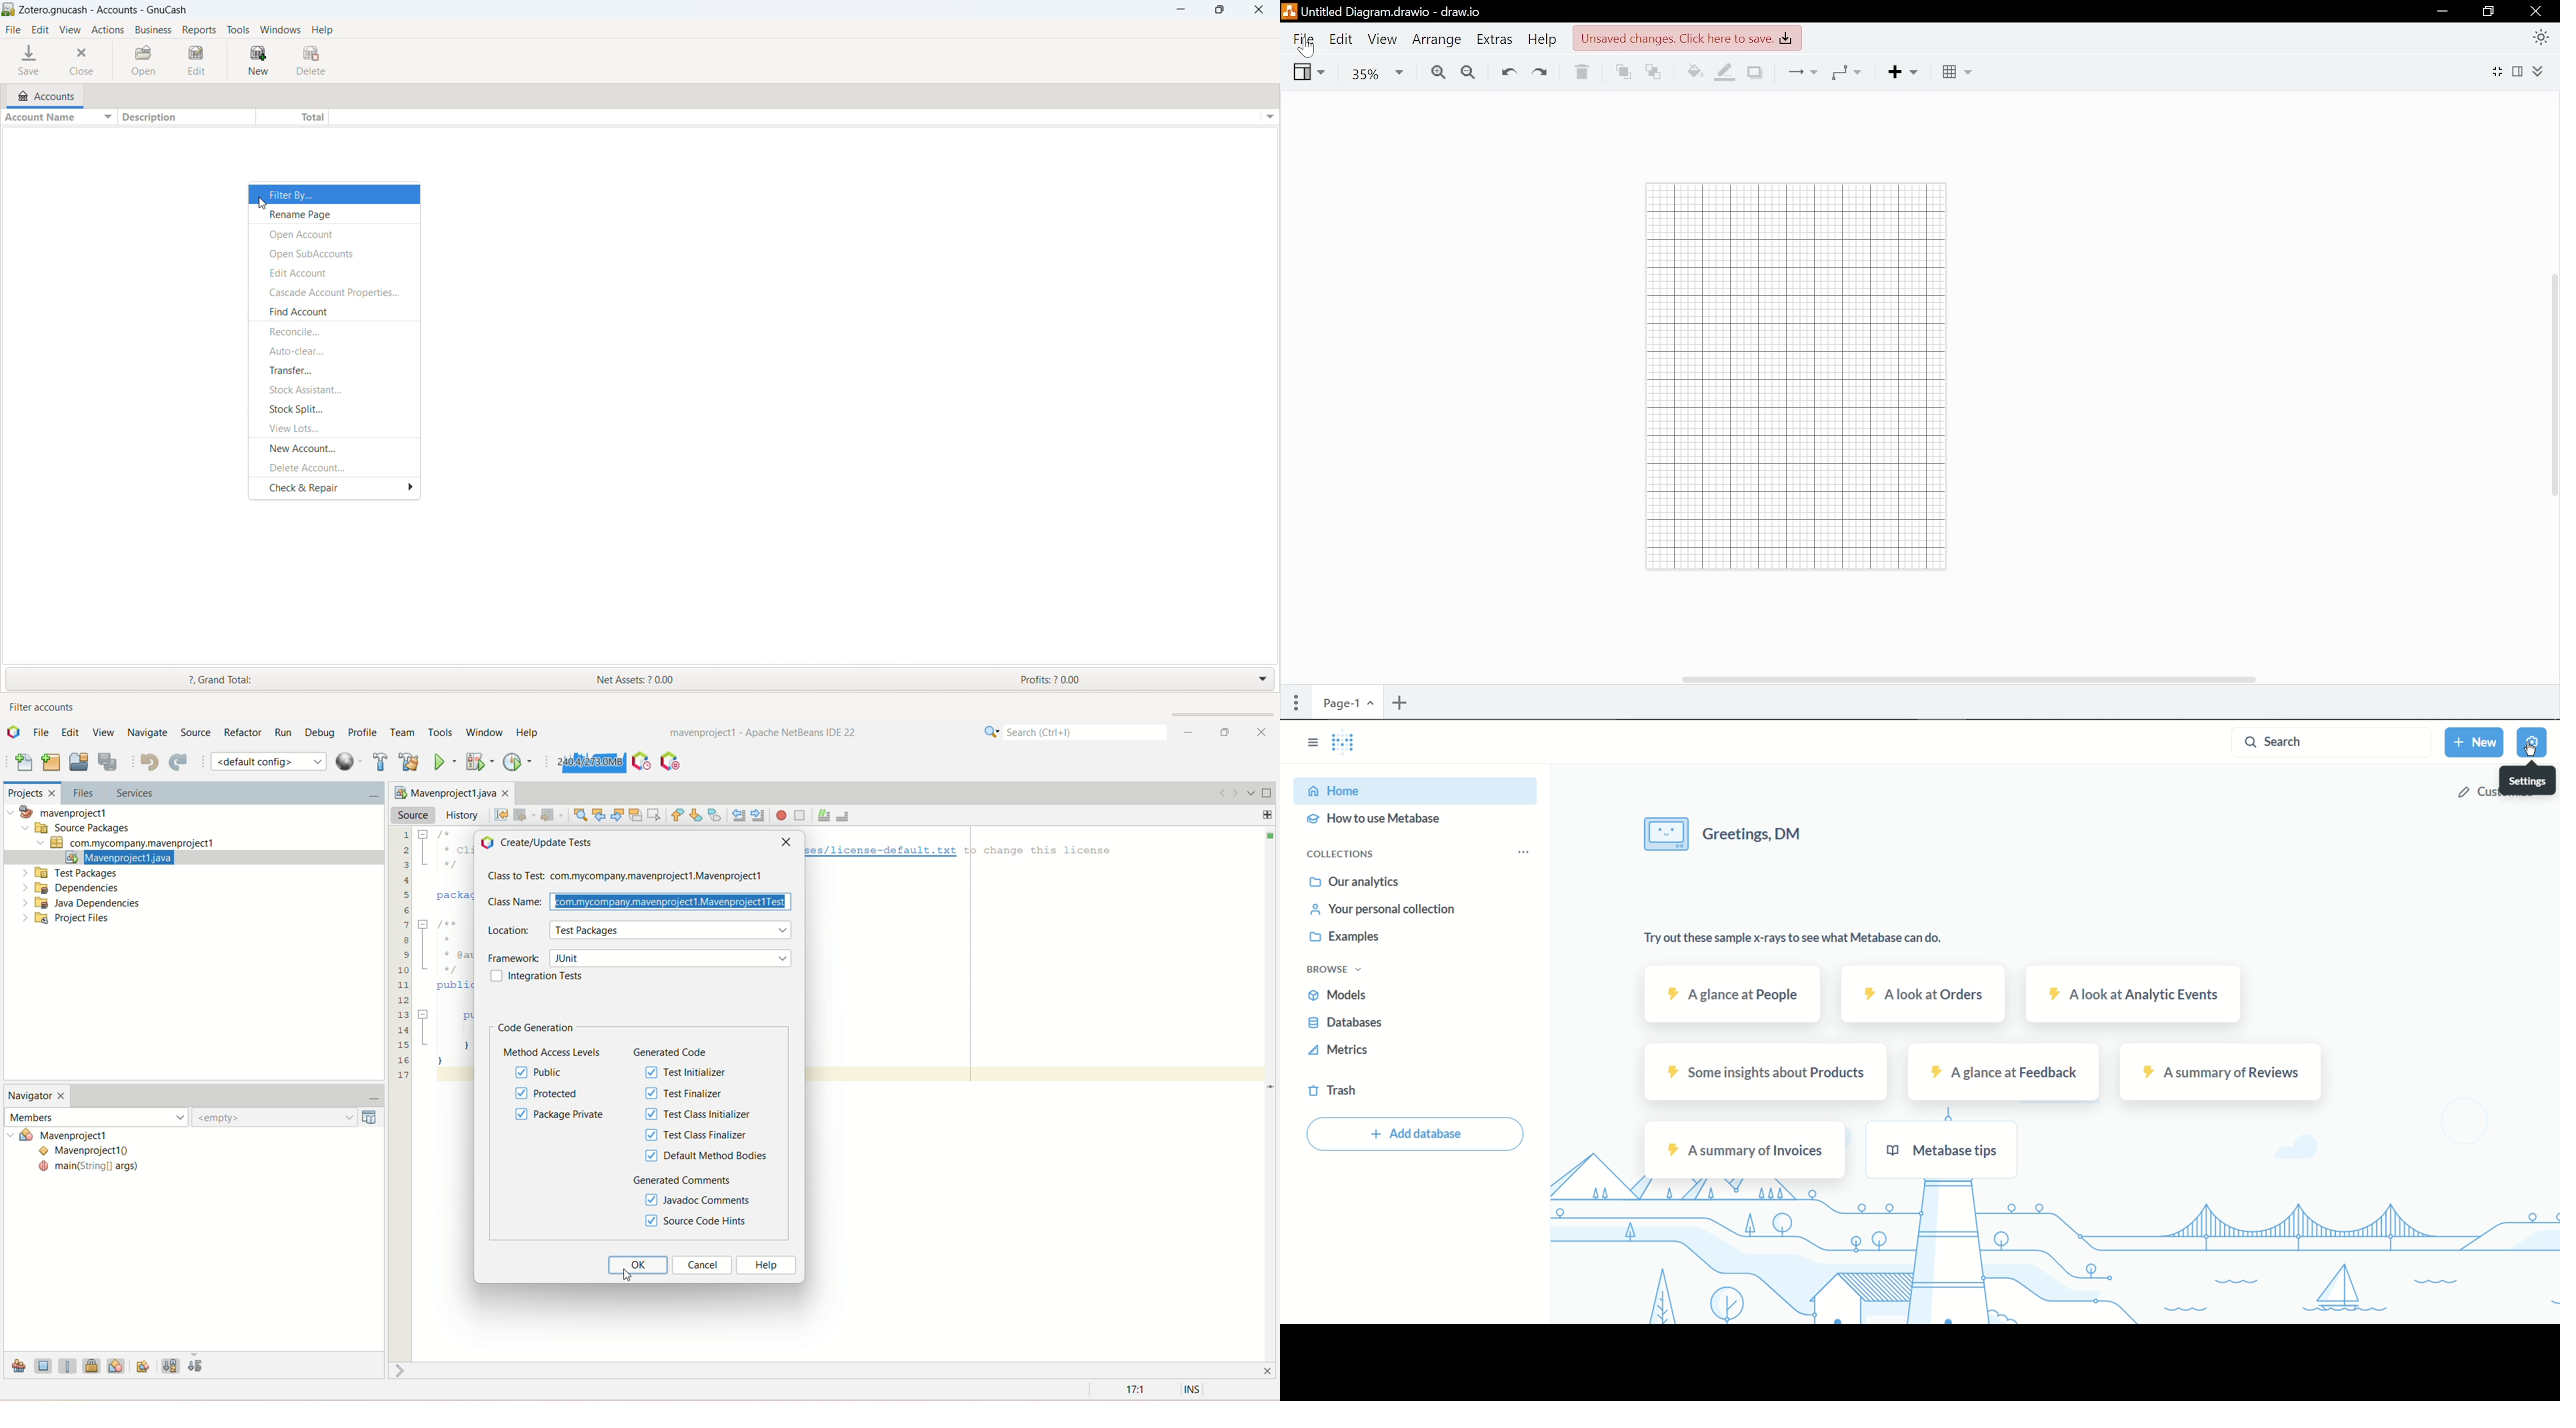 The height and width of the screenshot is (1428, 2576). Describe the element at coordinates (1179, 10) in the screenshot. I see `minimize` at that location.